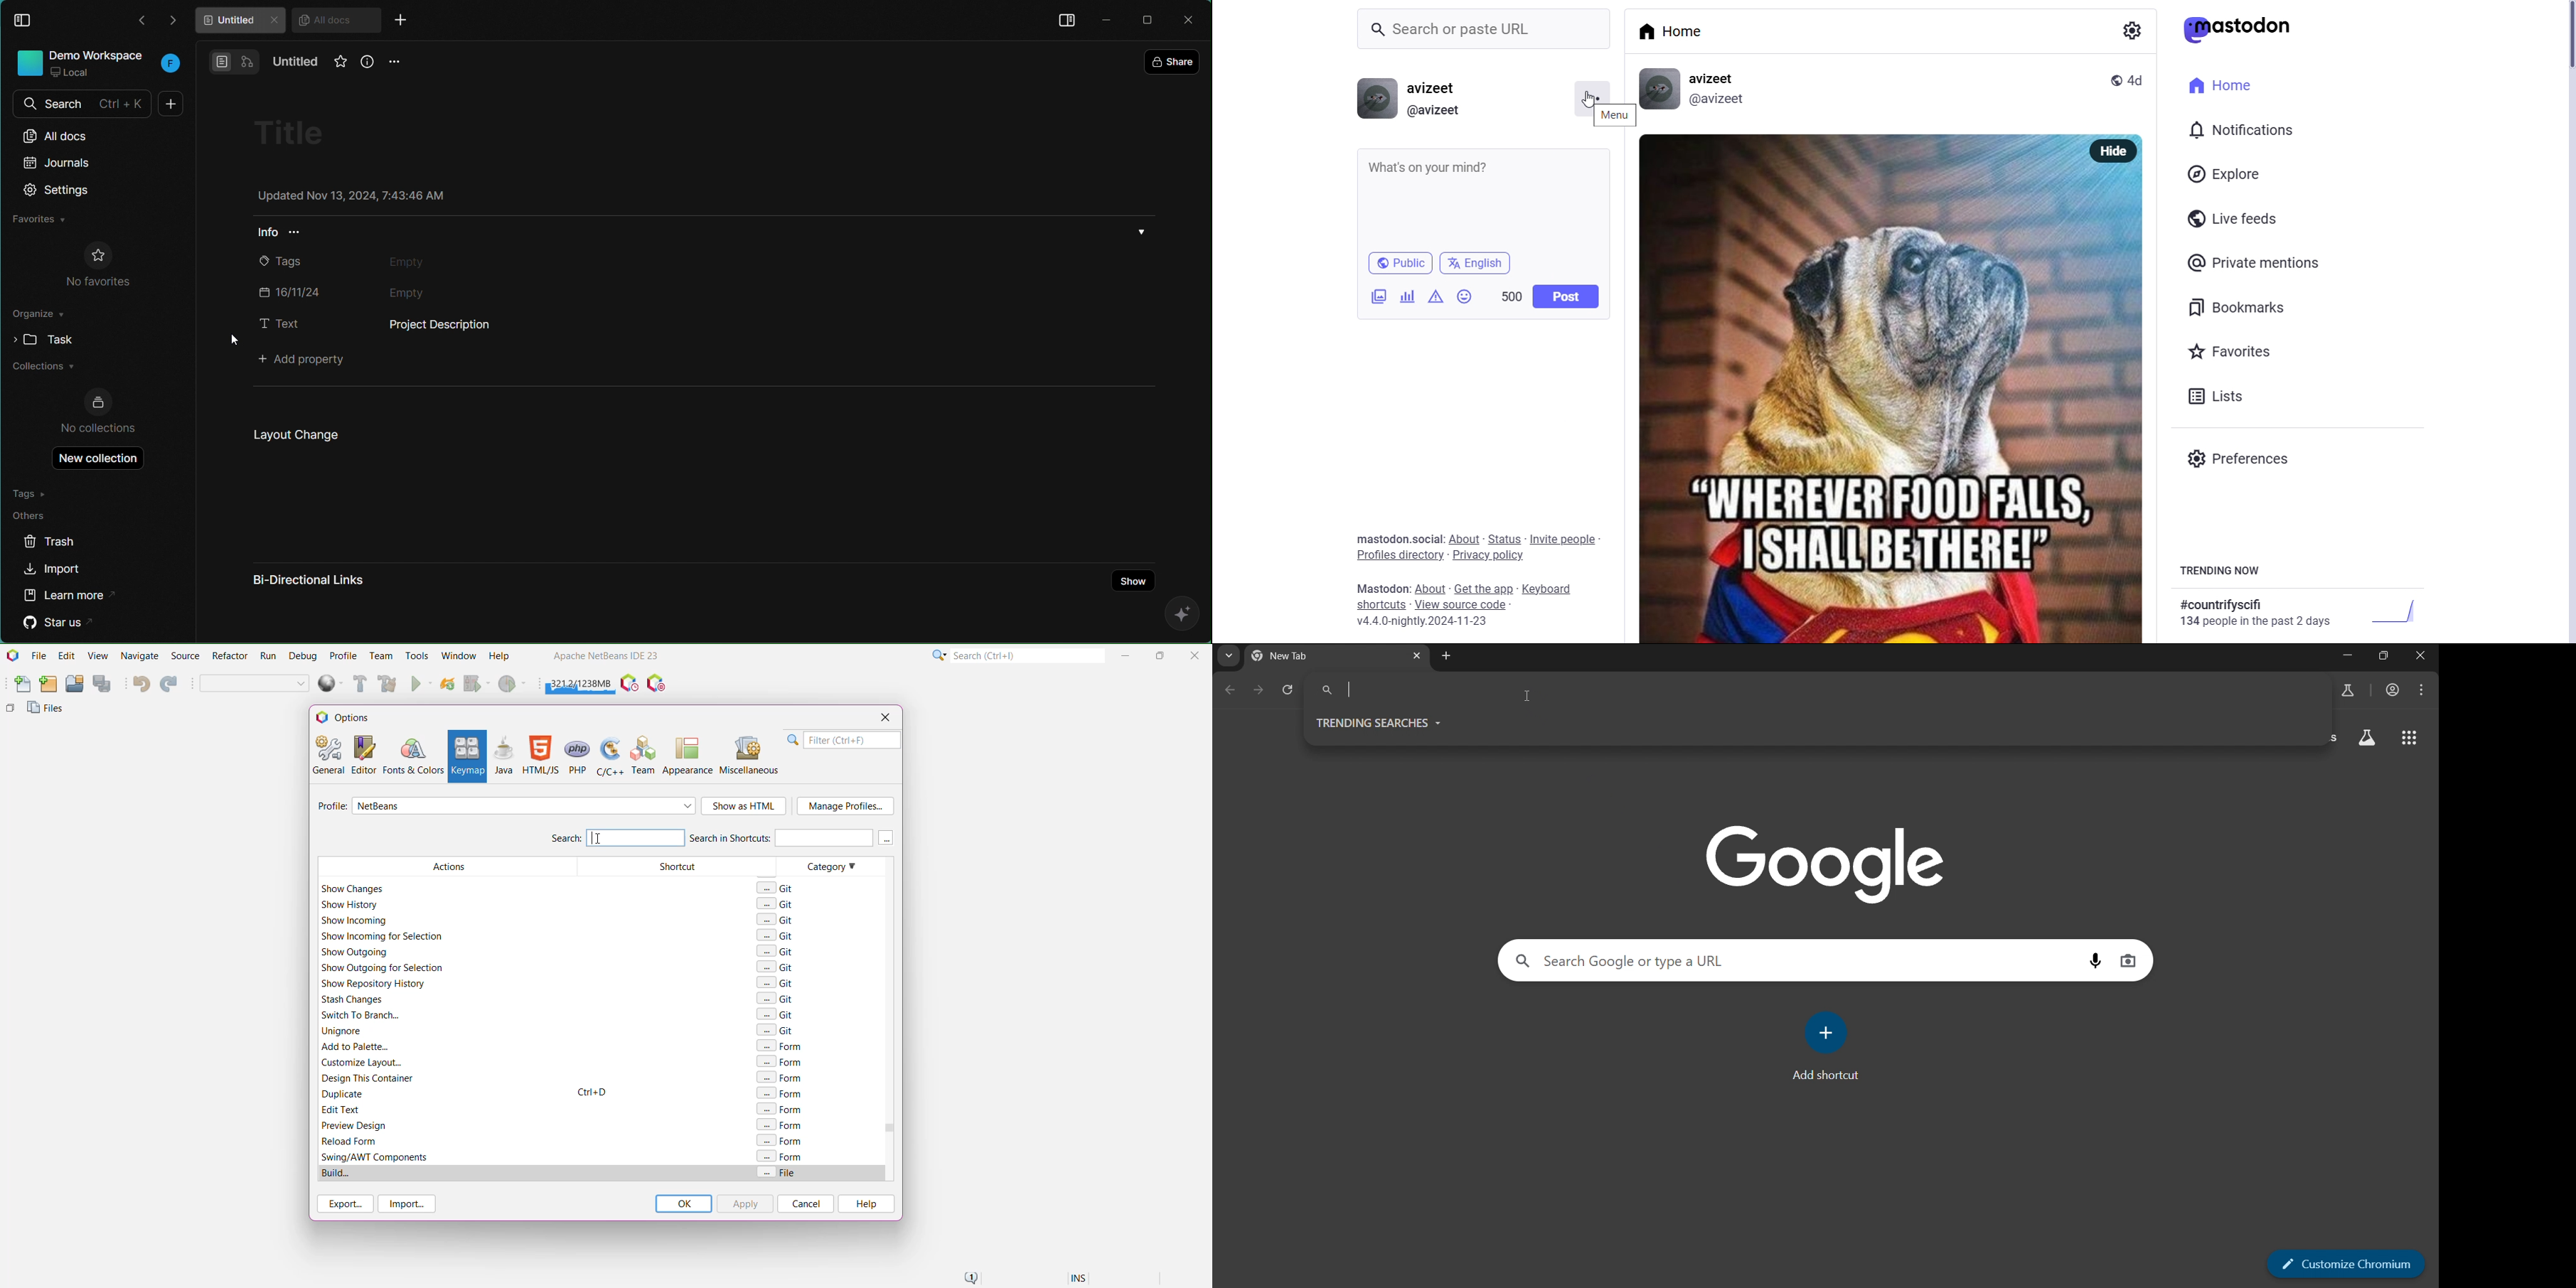 The width and height of the screenshot is (2576, 1288). Describe the element at coordinates (1434, 298) in the screenshot. I see `content warning` at that location.